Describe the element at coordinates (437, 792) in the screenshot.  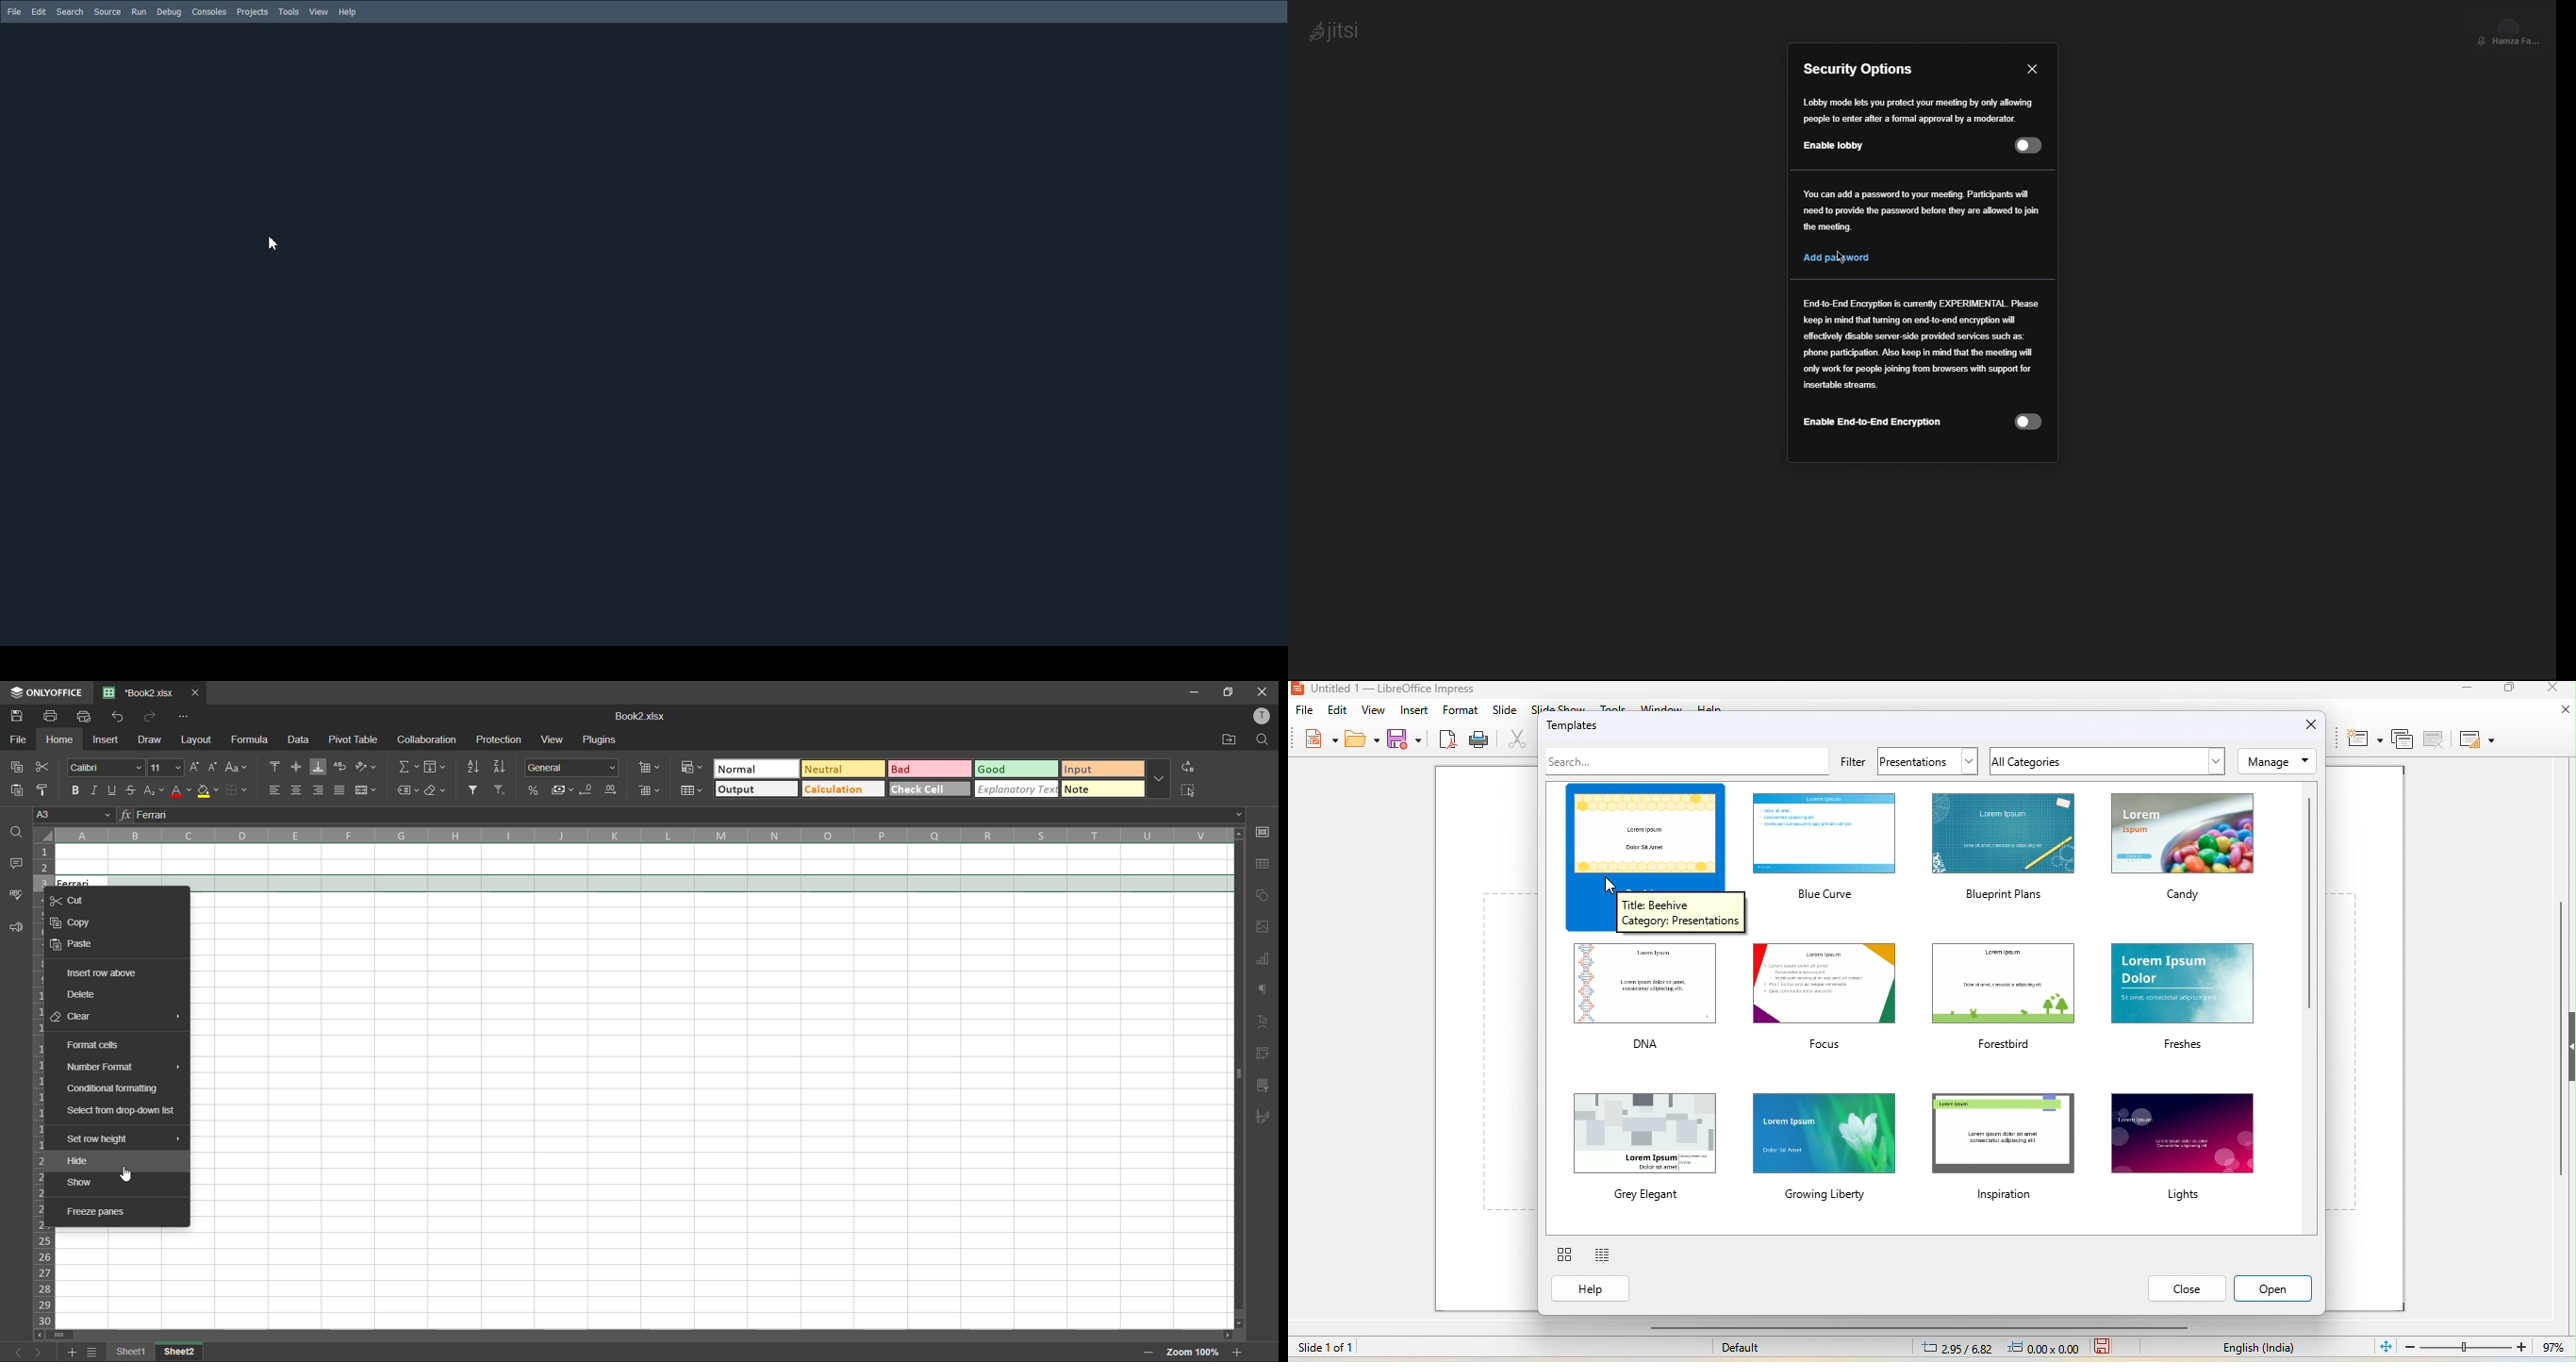
I see `clear` at that location.